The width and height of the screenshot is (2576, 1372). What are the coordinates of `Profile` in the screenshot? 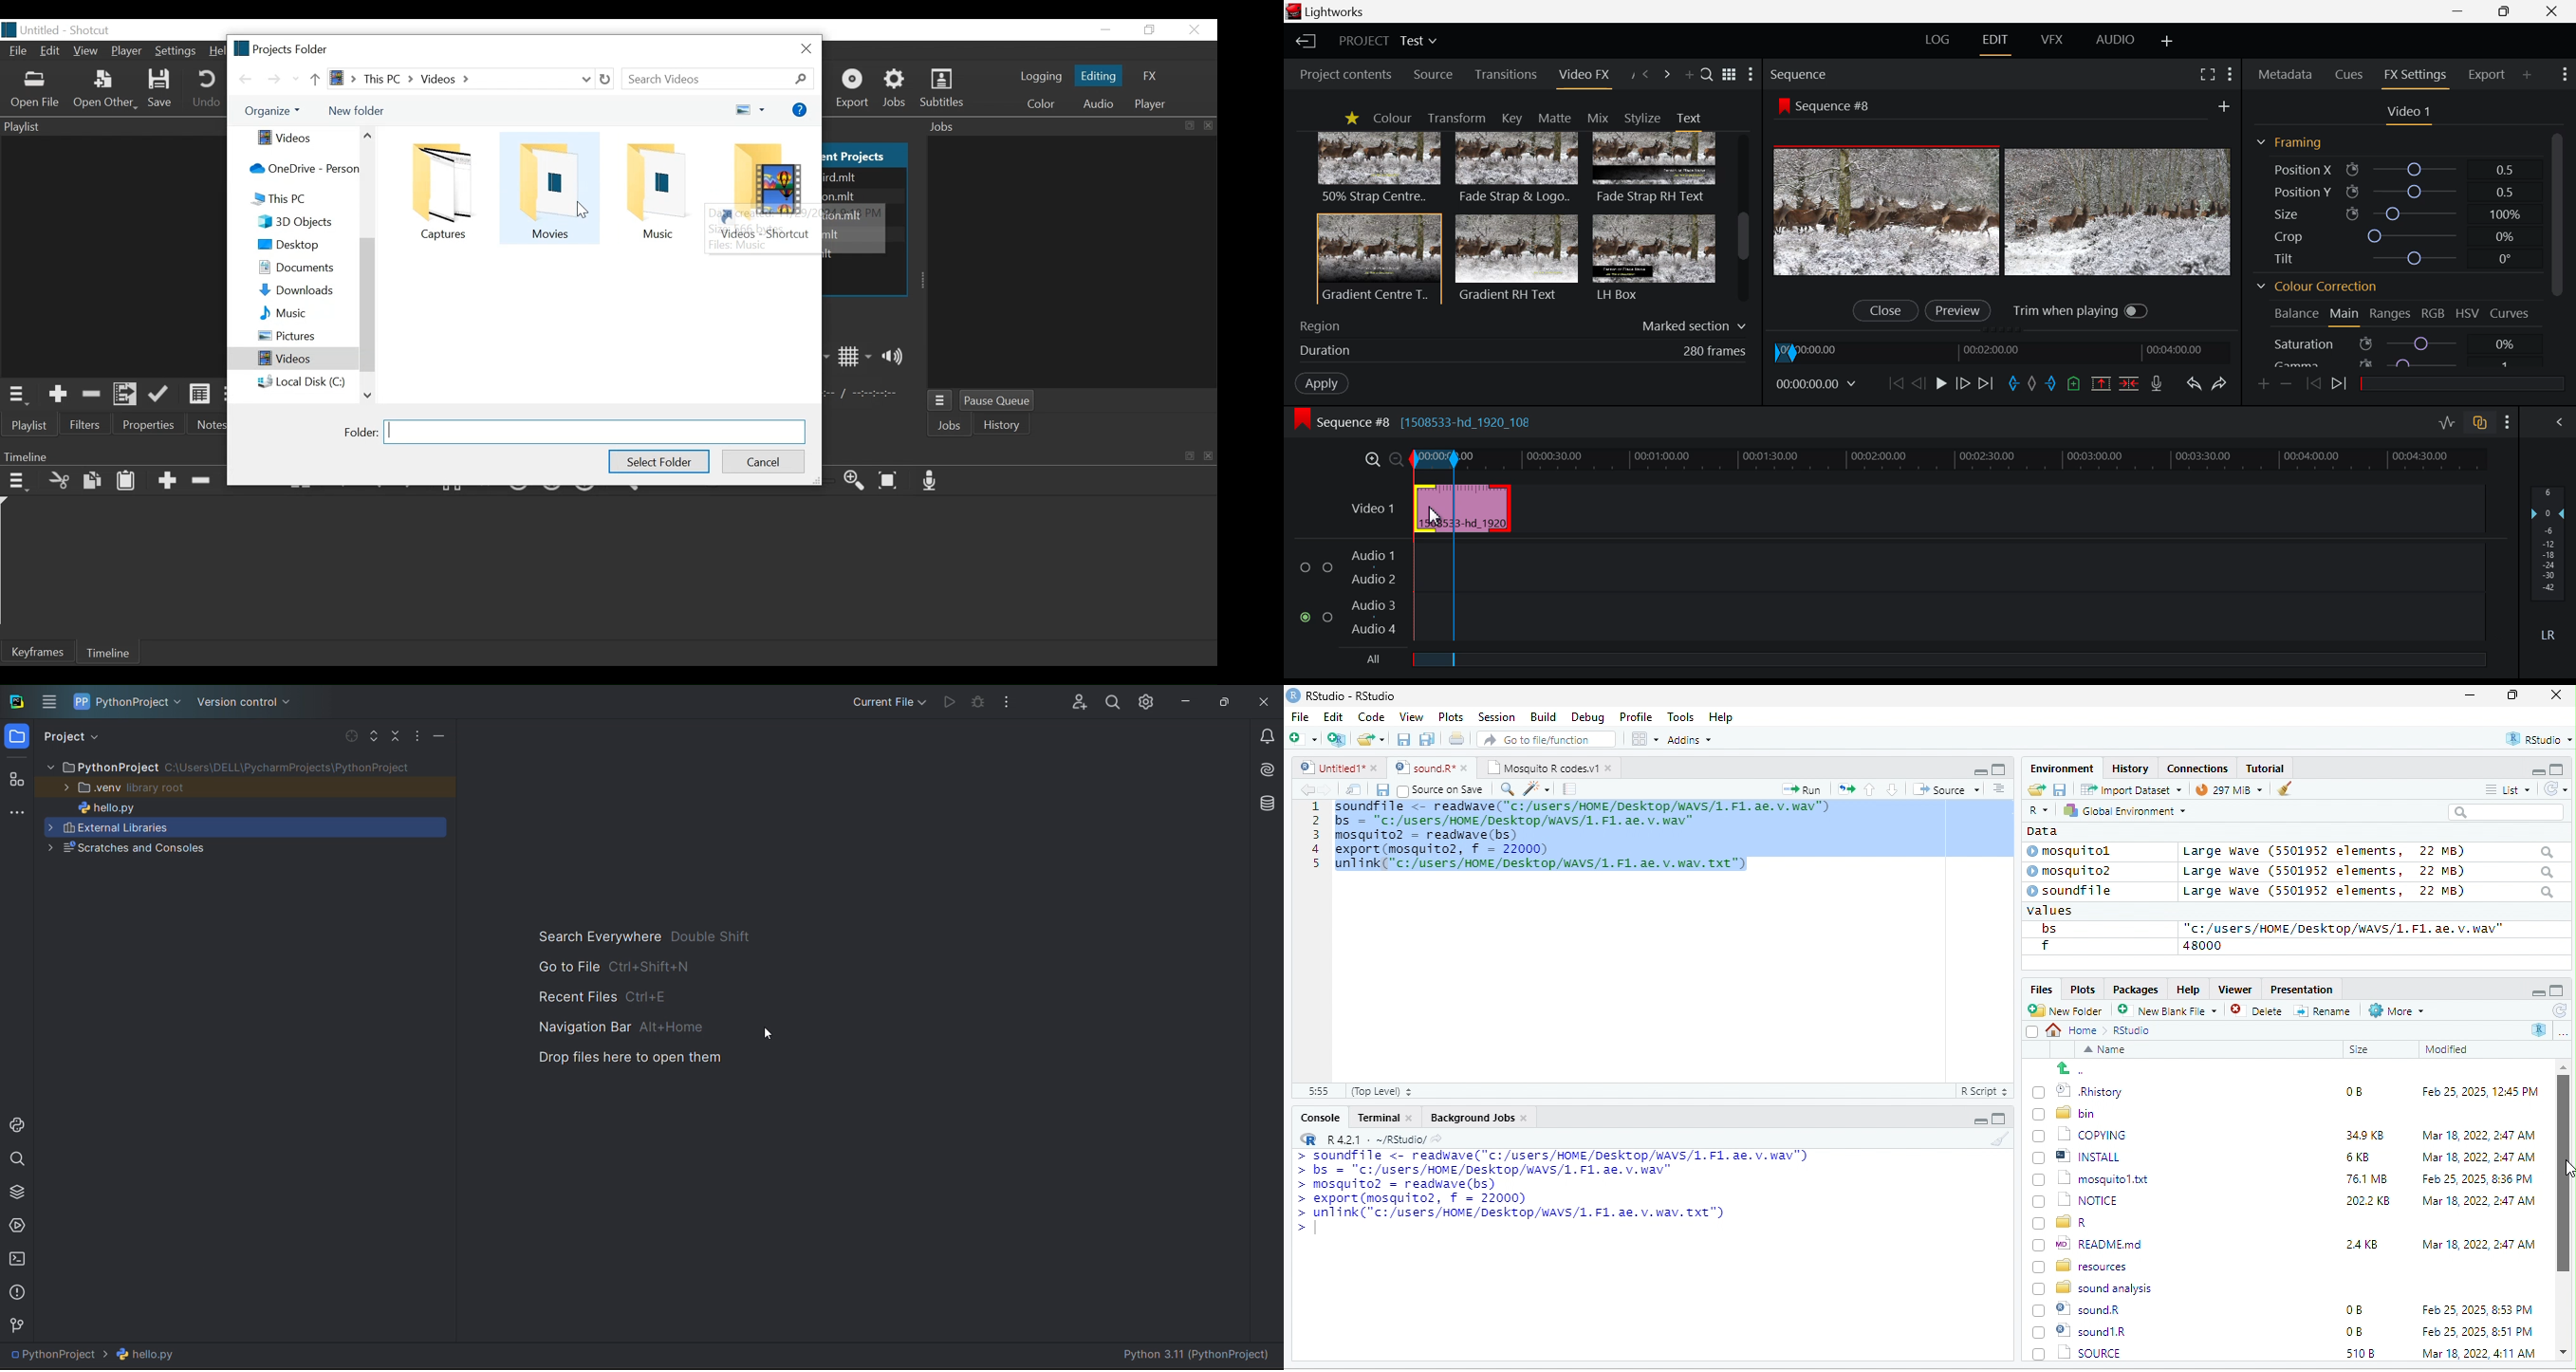 It's located at (1636, 717).